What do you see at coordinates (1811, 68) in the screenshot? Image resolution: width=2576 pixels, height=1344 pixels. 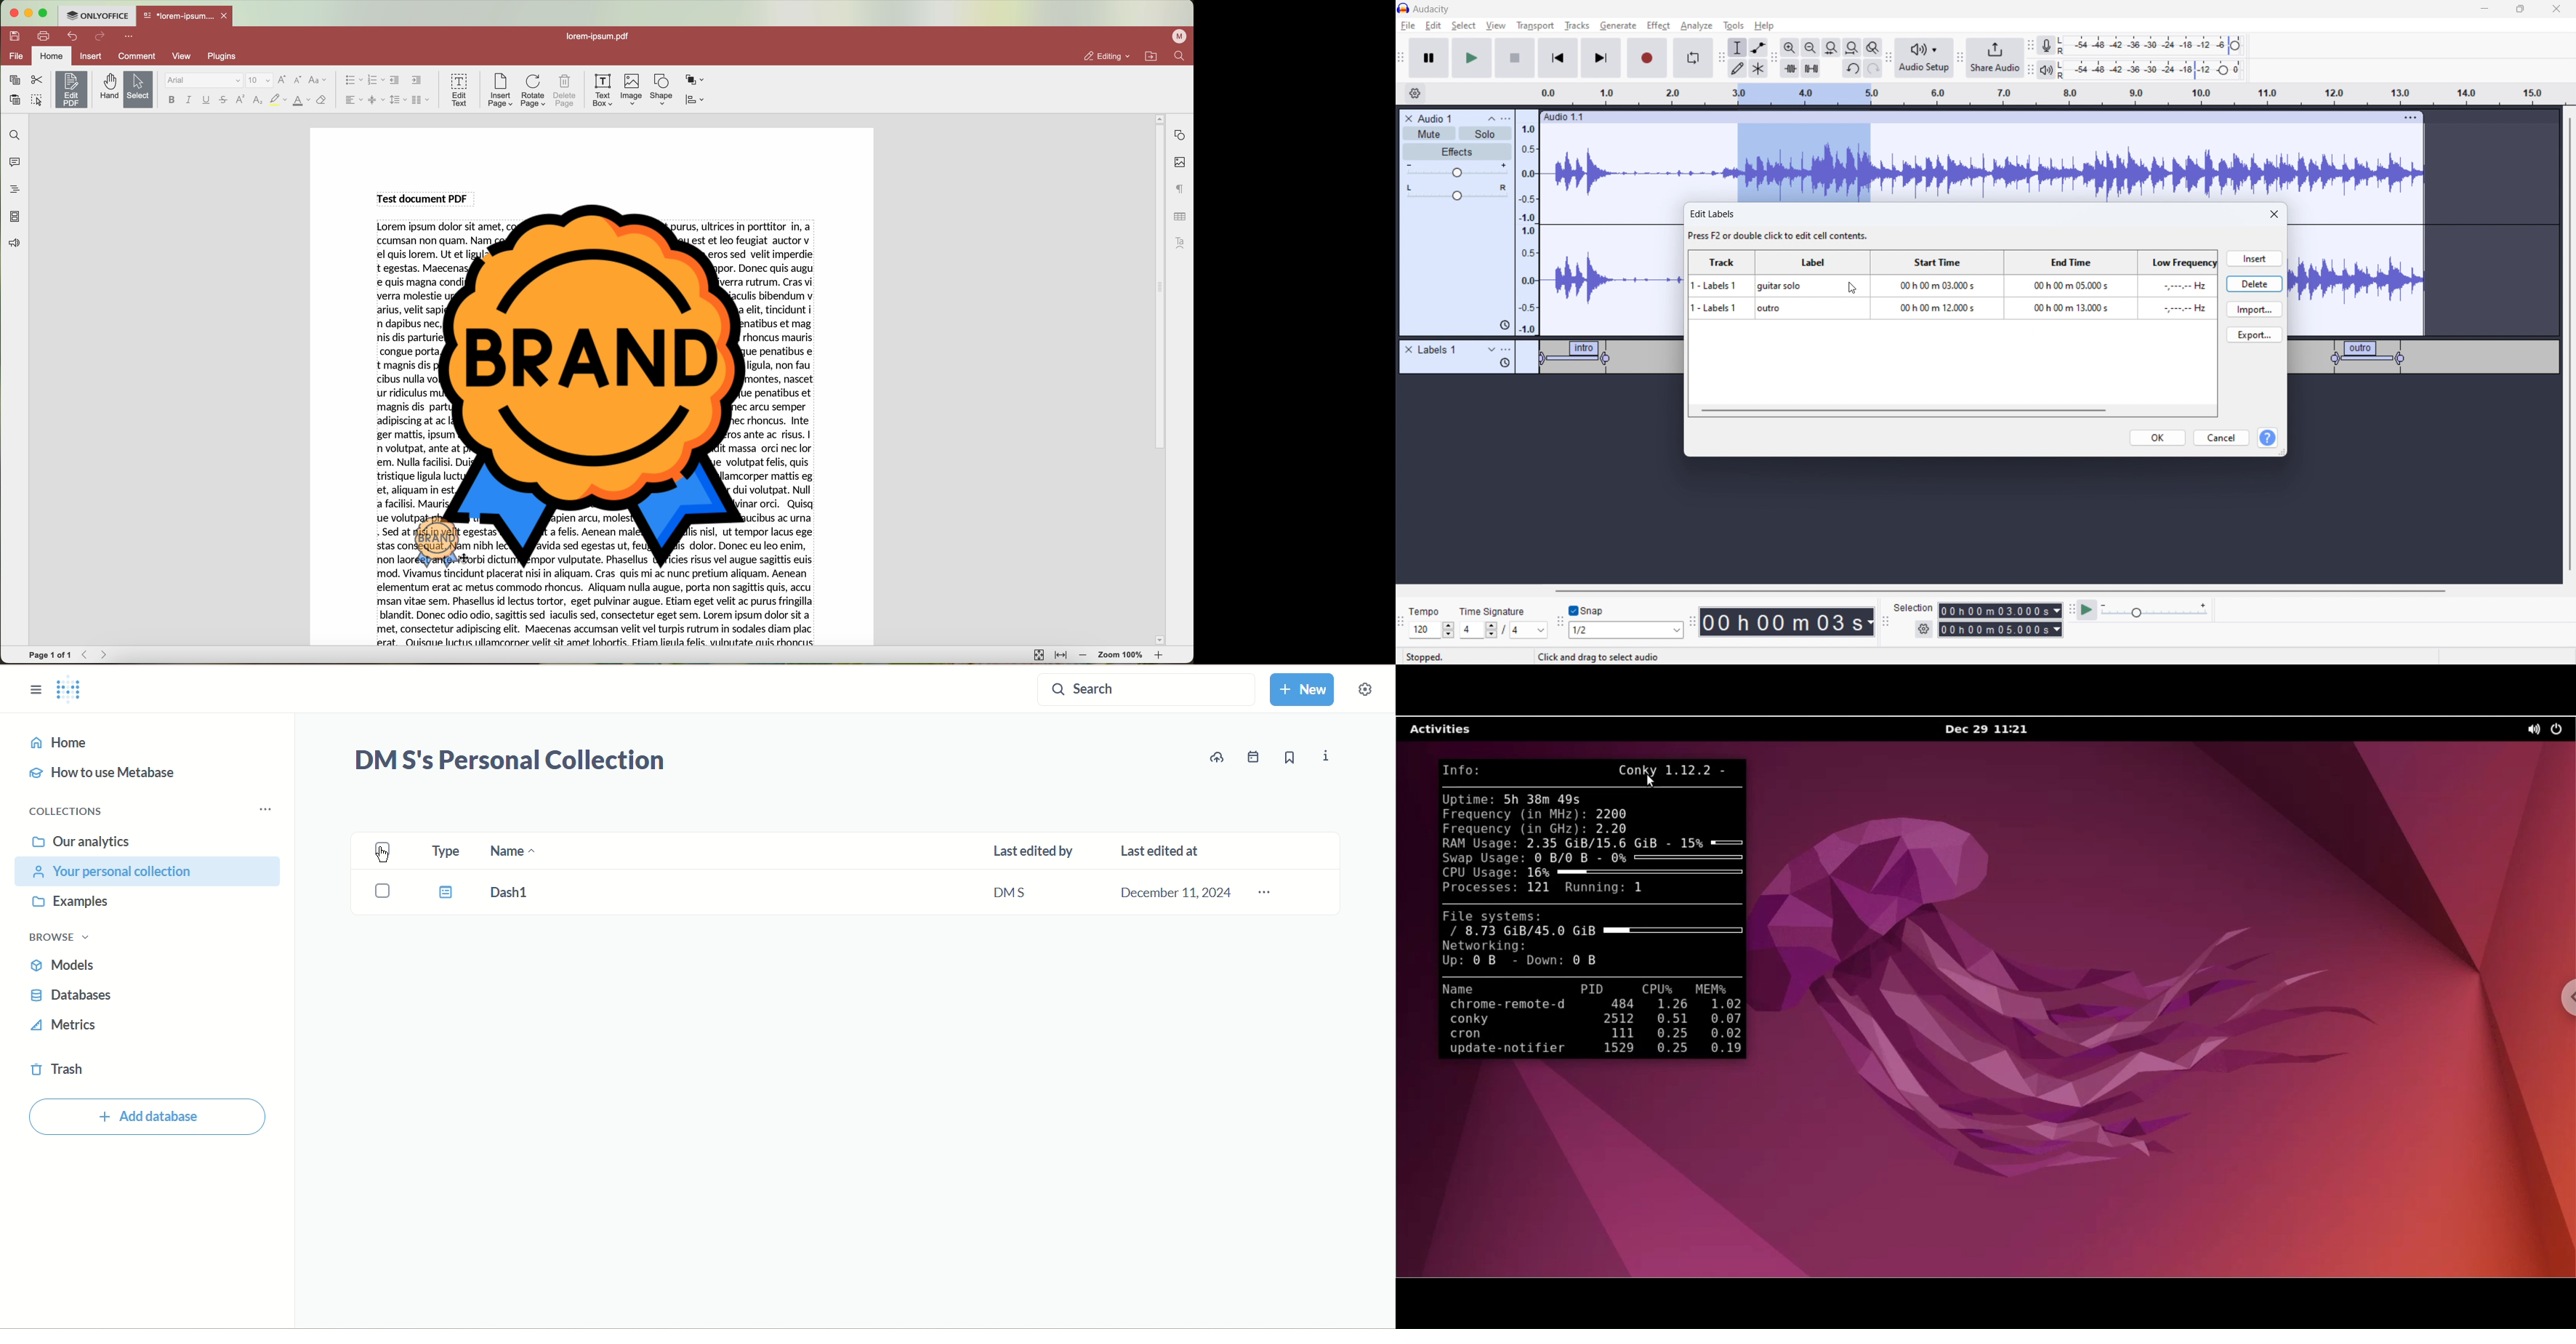 I see `silence audio selection` at bounding box center [1811, 68].